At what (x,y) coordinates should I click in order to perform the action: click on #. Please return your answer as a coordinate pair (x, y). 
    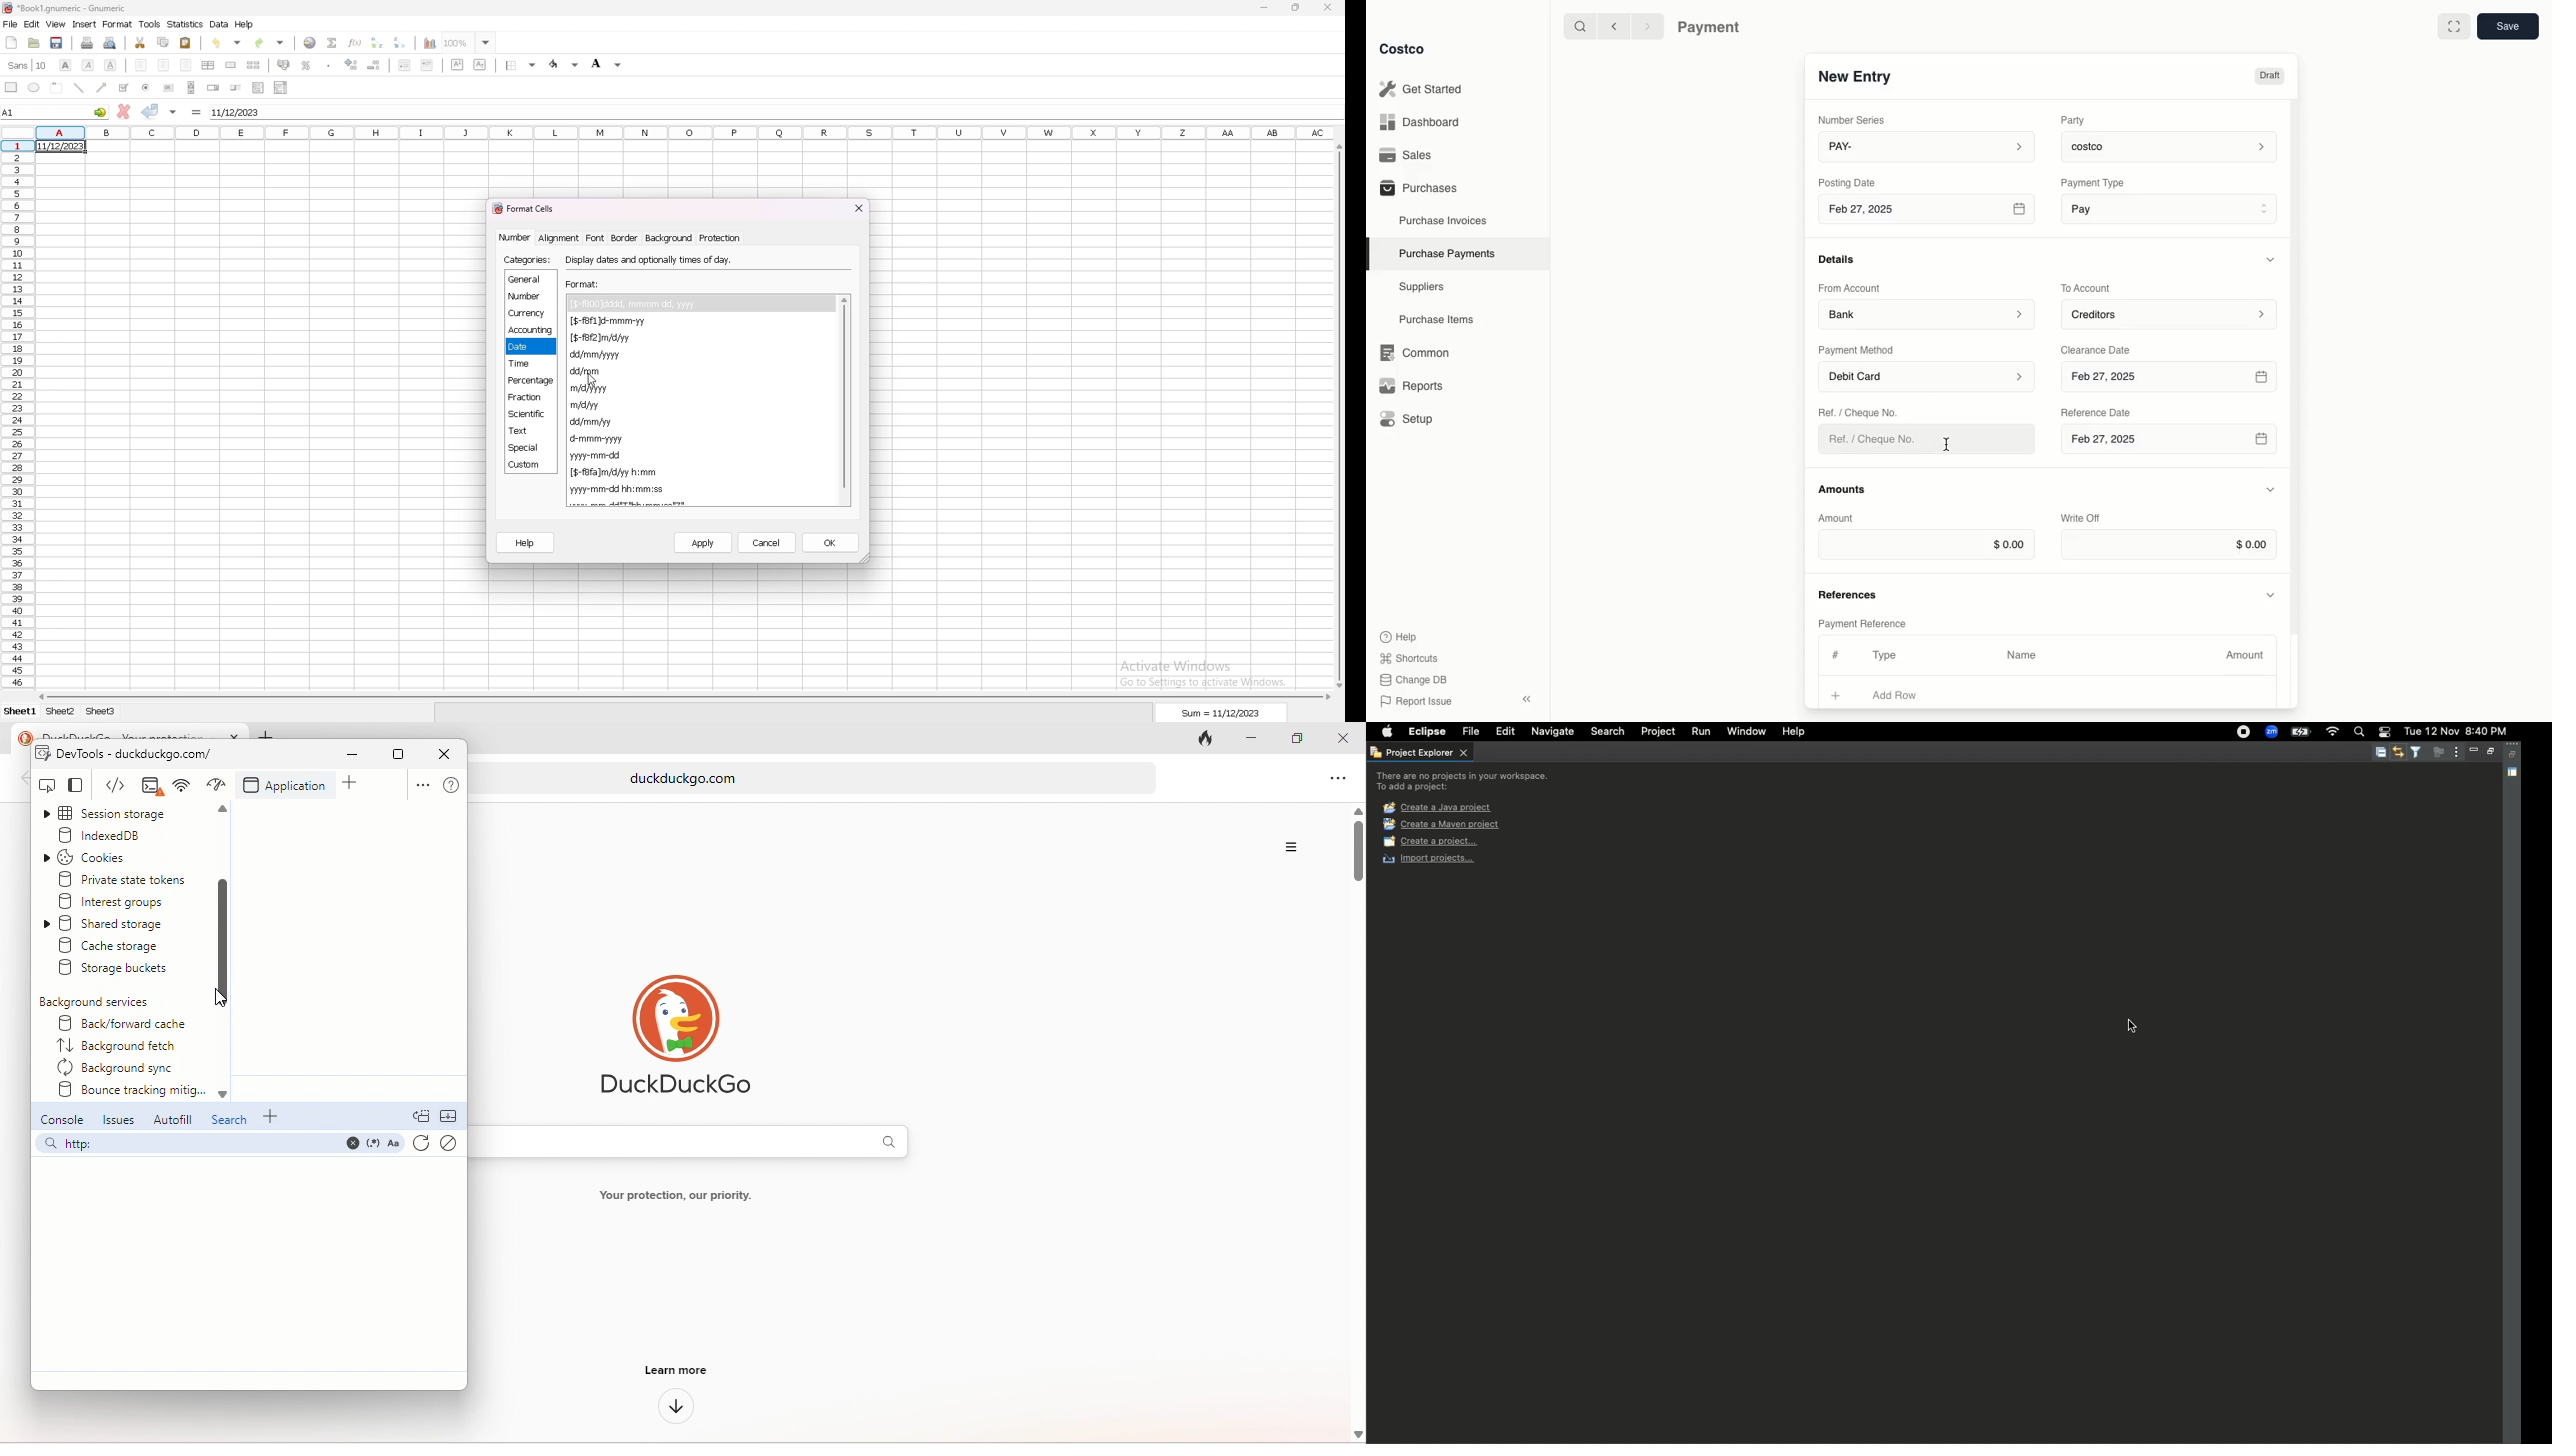
    Looking at the image, I should click on (1833, 653).